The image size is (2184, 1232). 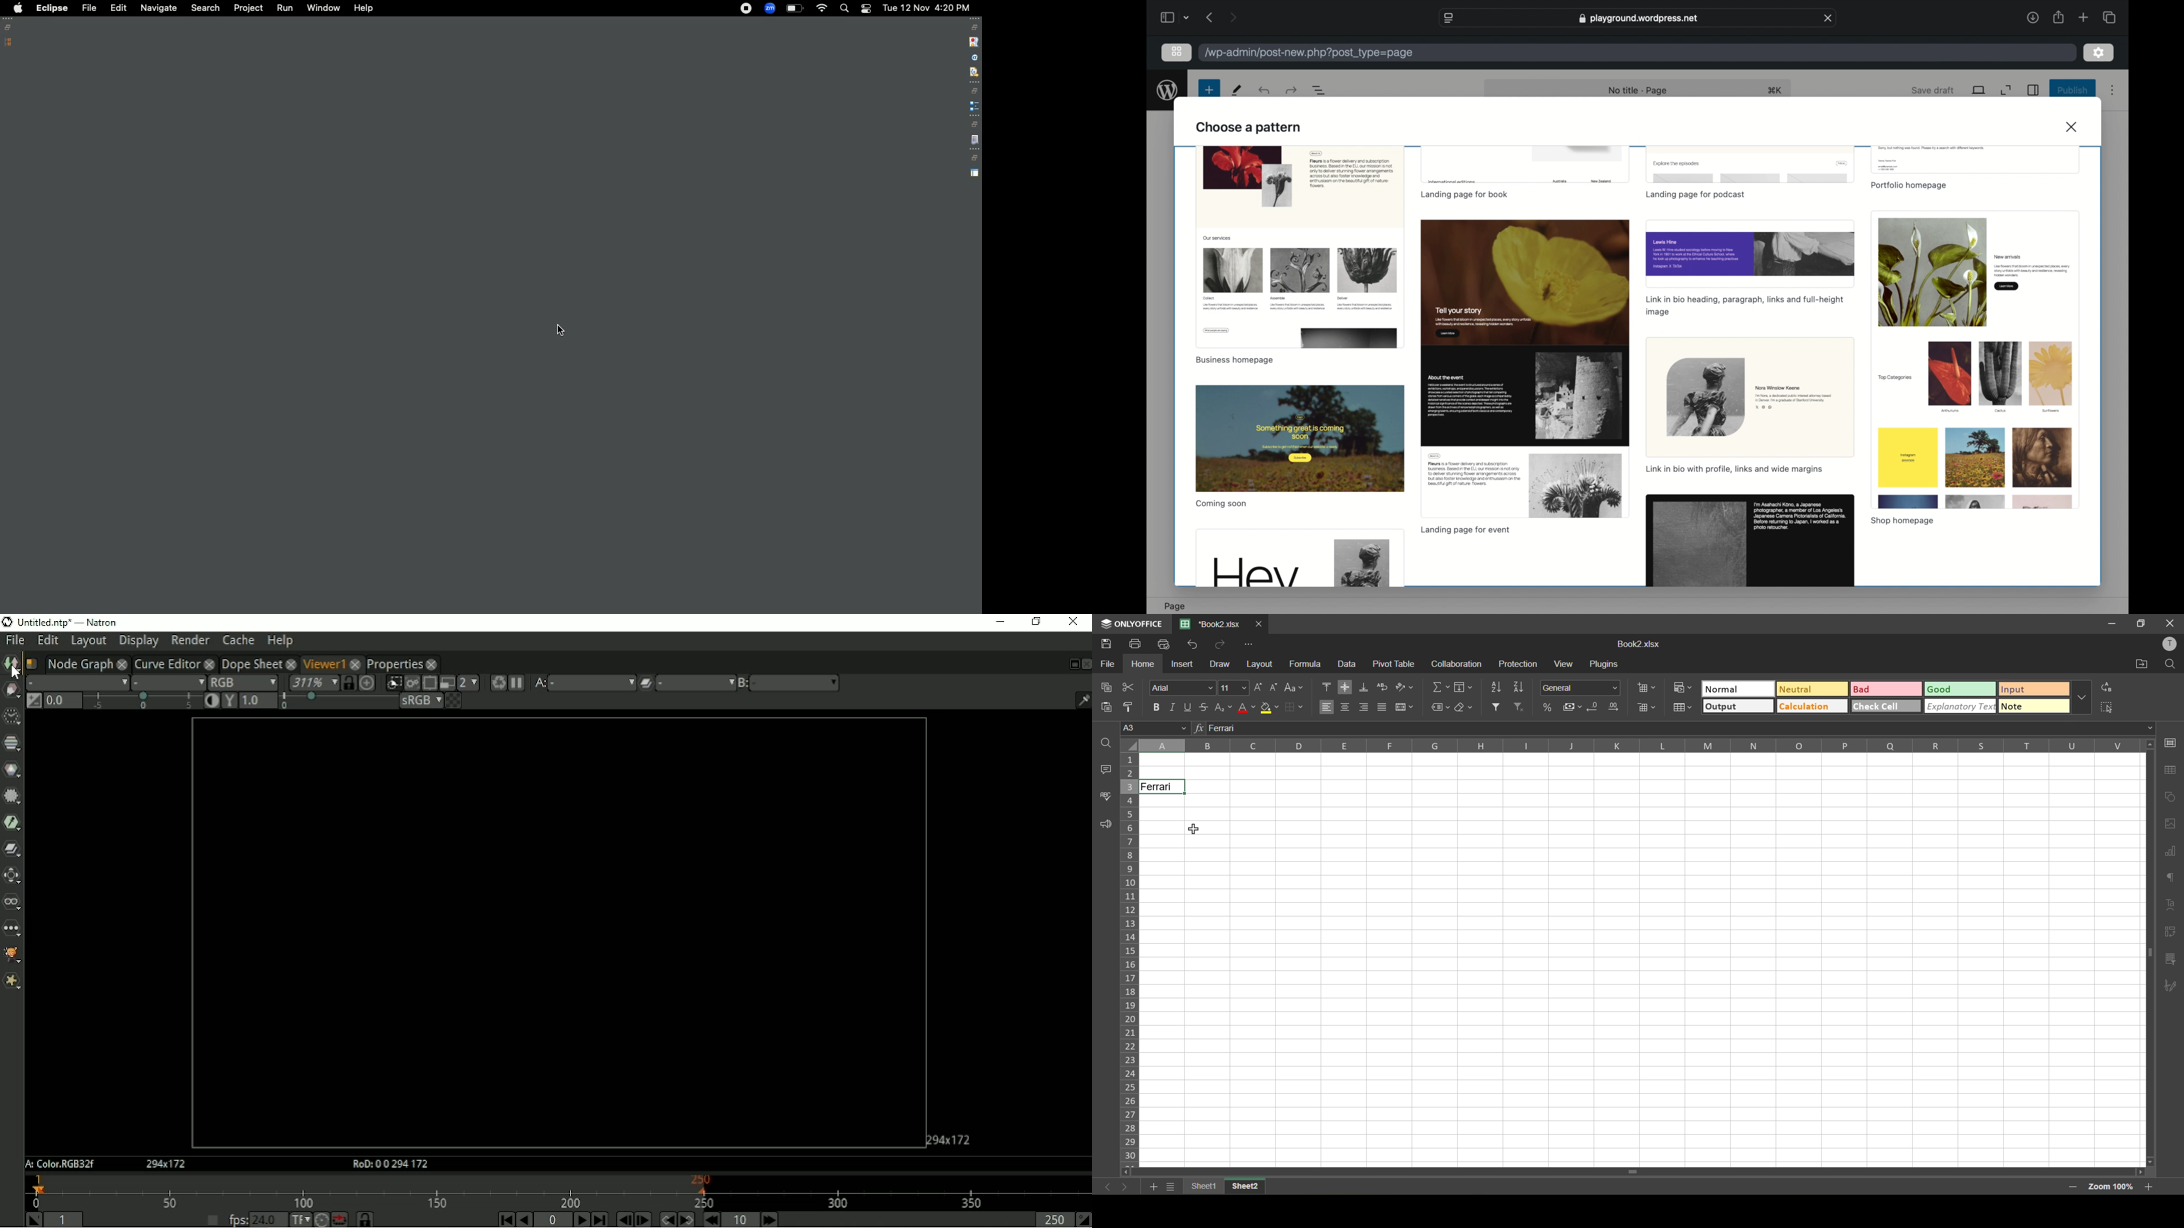 What do you see at coordinates (1738, 706) in the screenshot?
I see `output` at bounding box center [1738, 706].